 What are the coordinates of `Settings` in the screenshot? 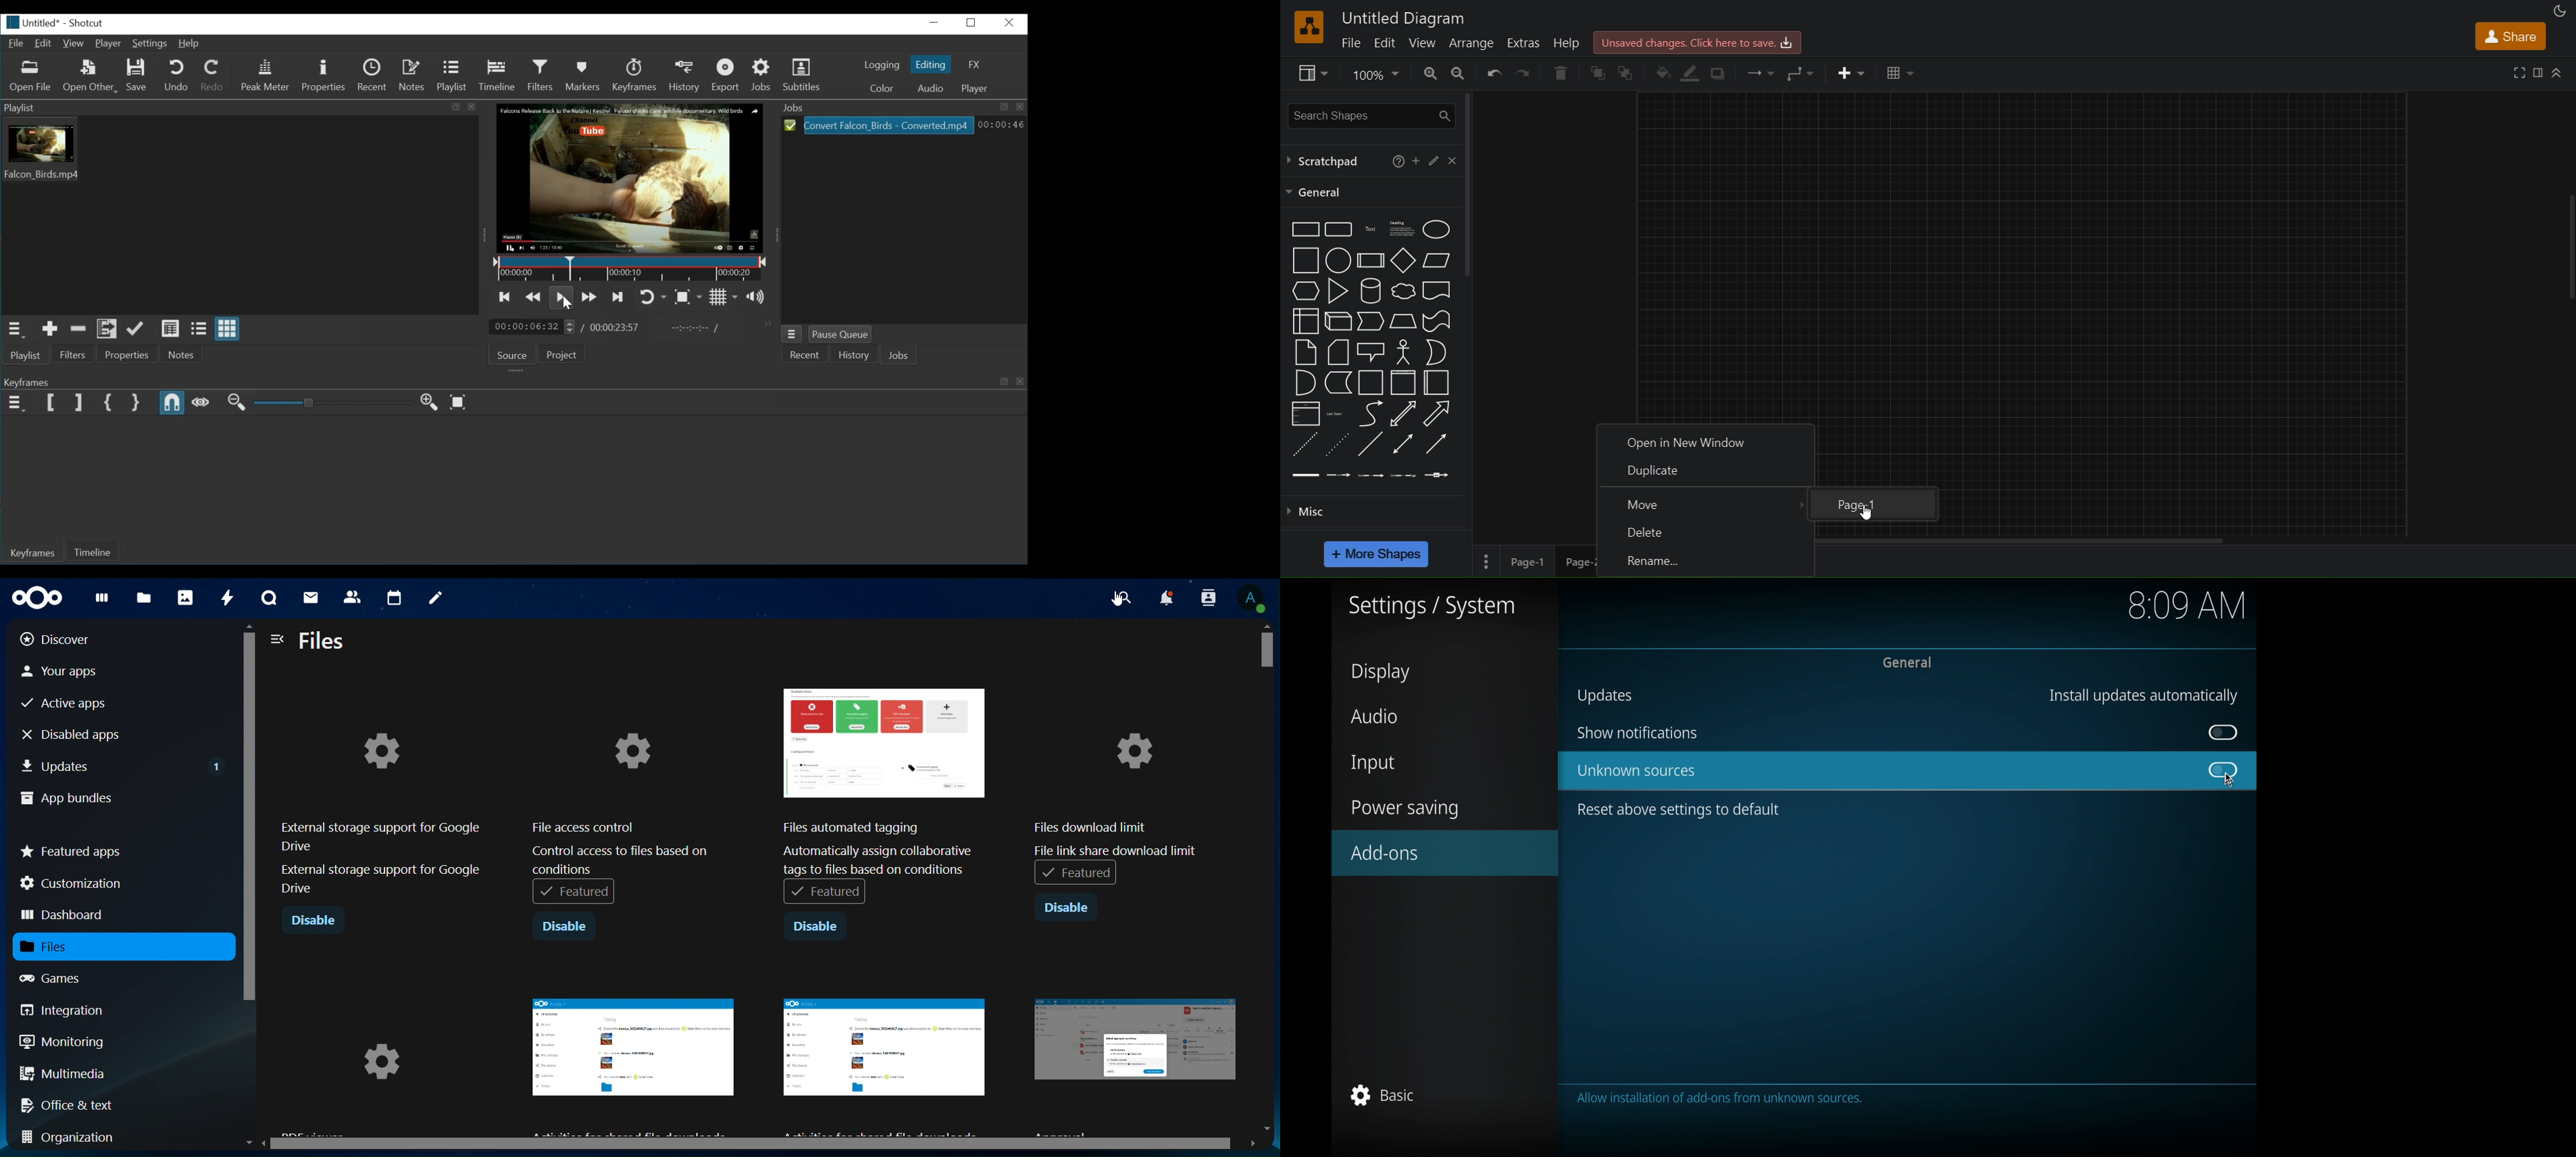 It's located at (150, 44).